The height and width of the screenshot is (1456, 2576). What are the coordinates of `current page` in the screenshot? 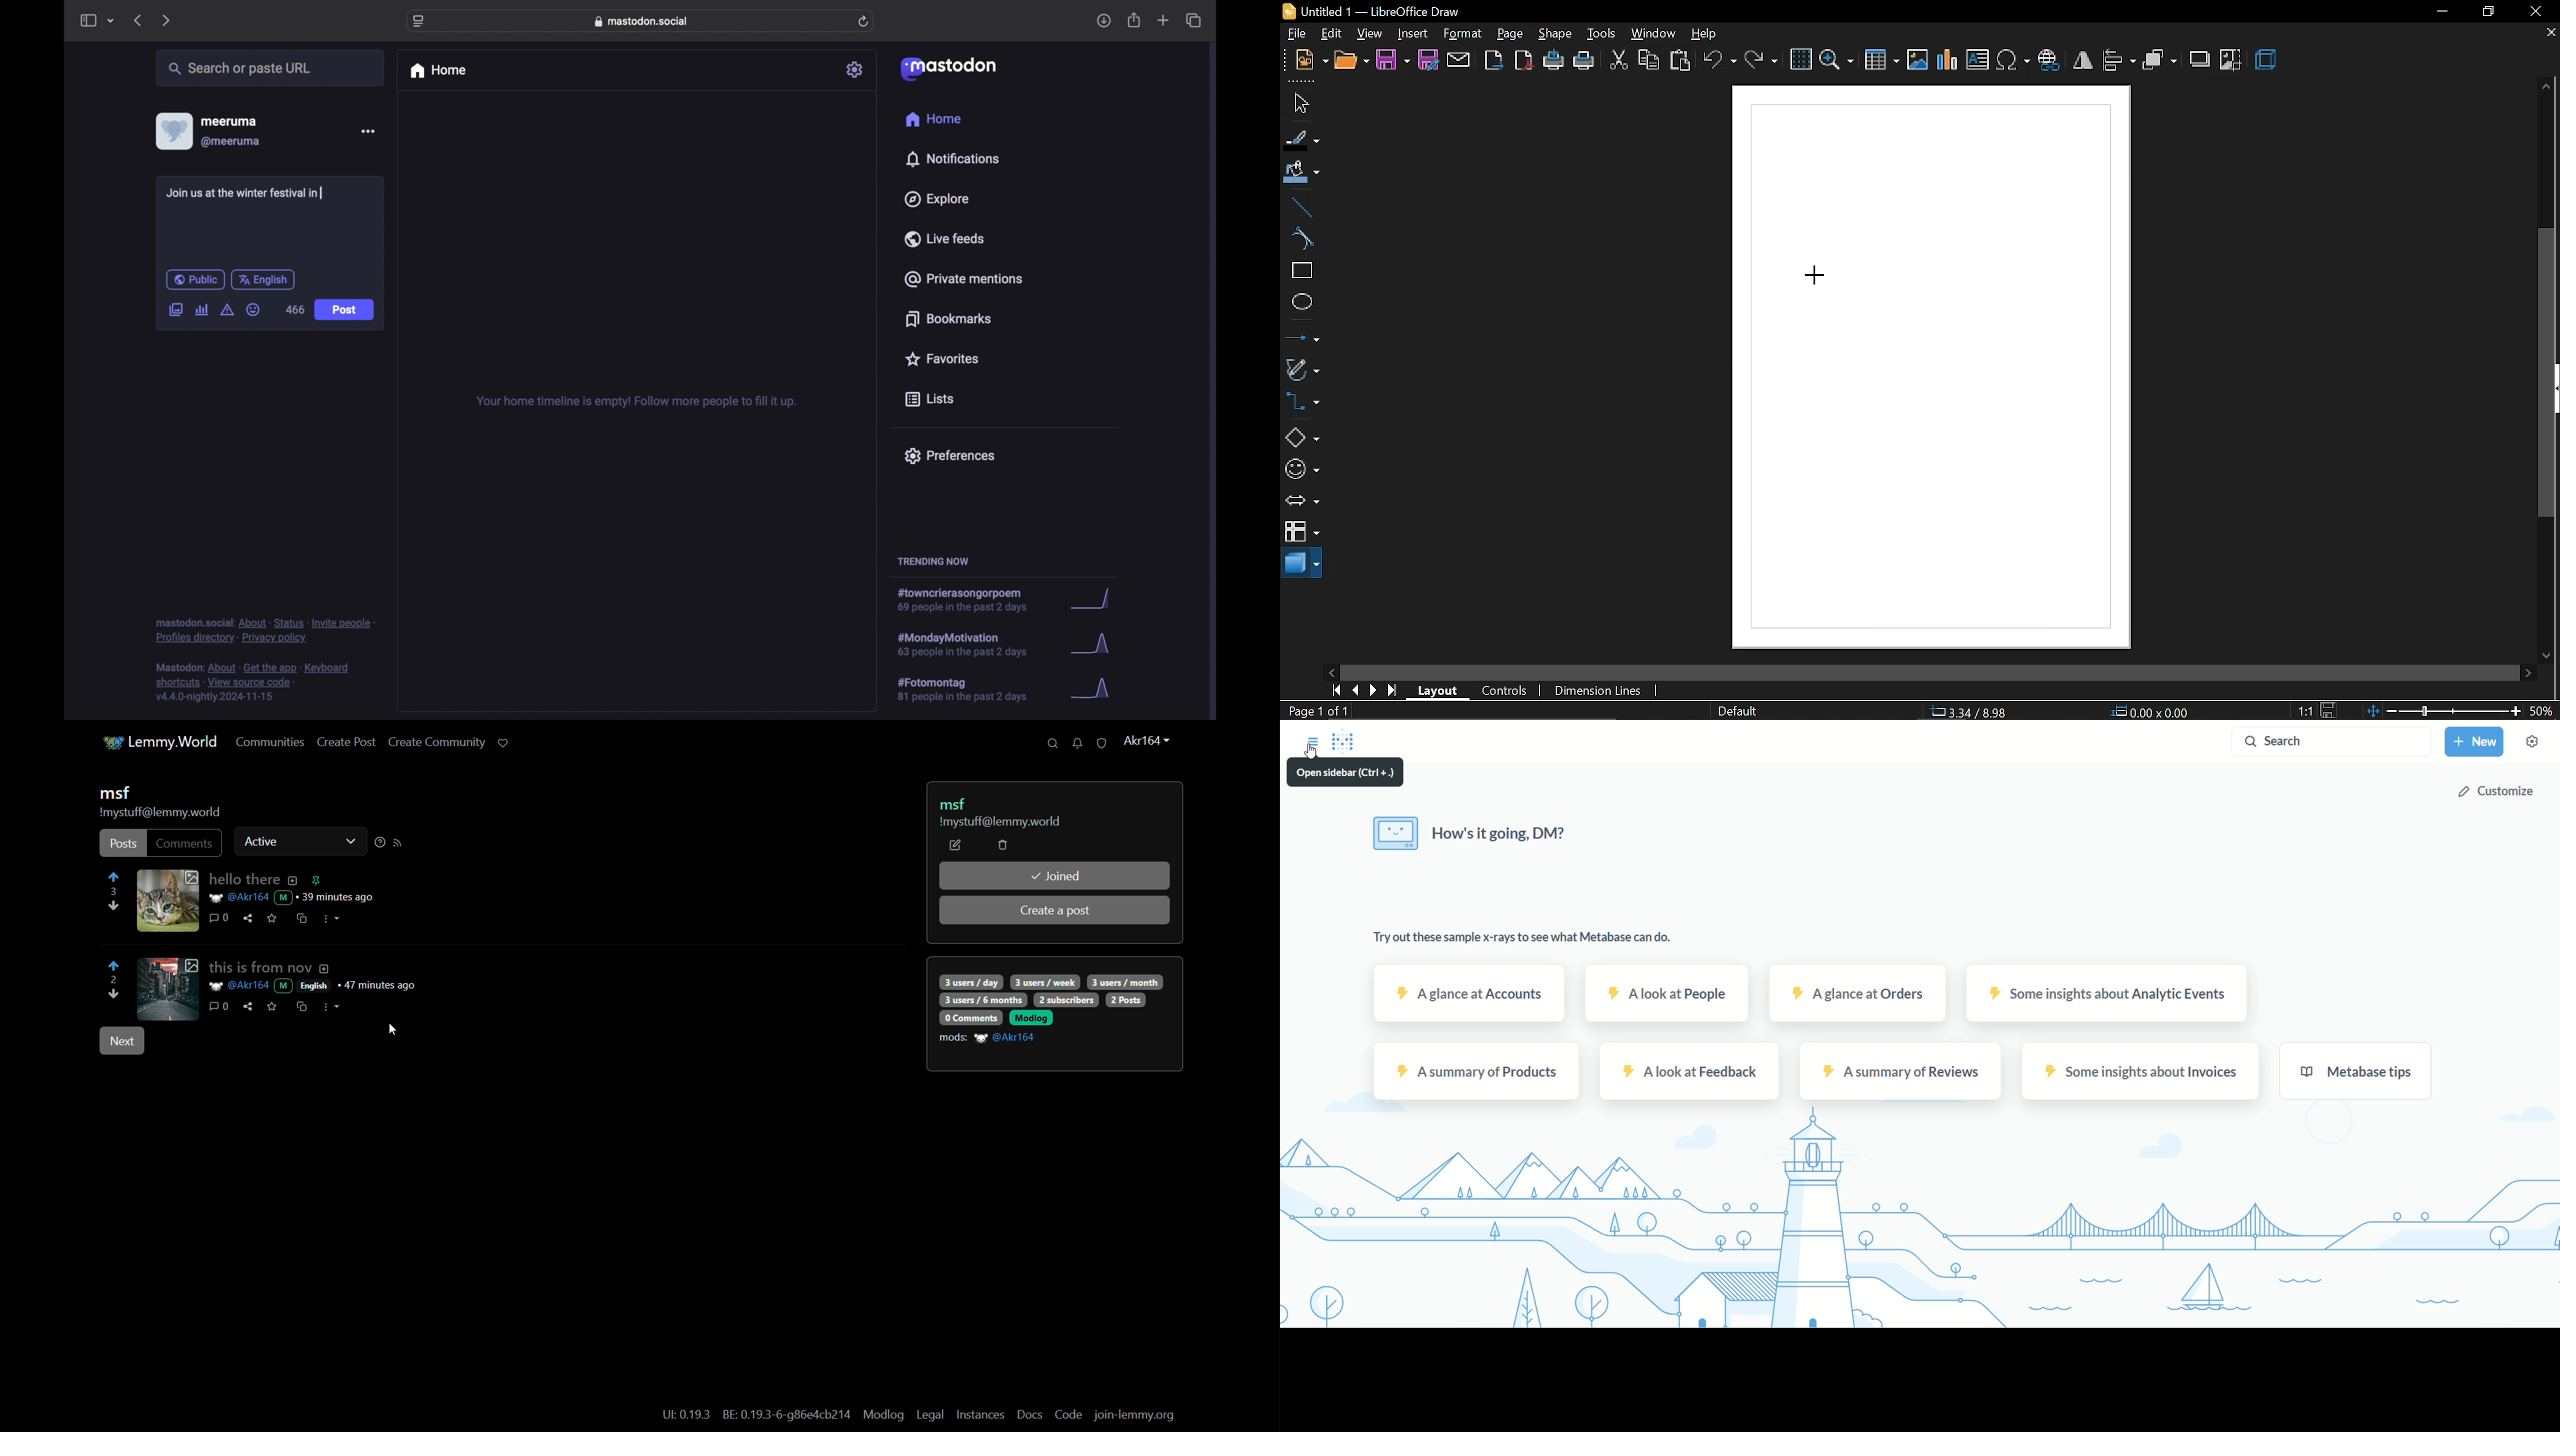 It's located at (1319, 712).